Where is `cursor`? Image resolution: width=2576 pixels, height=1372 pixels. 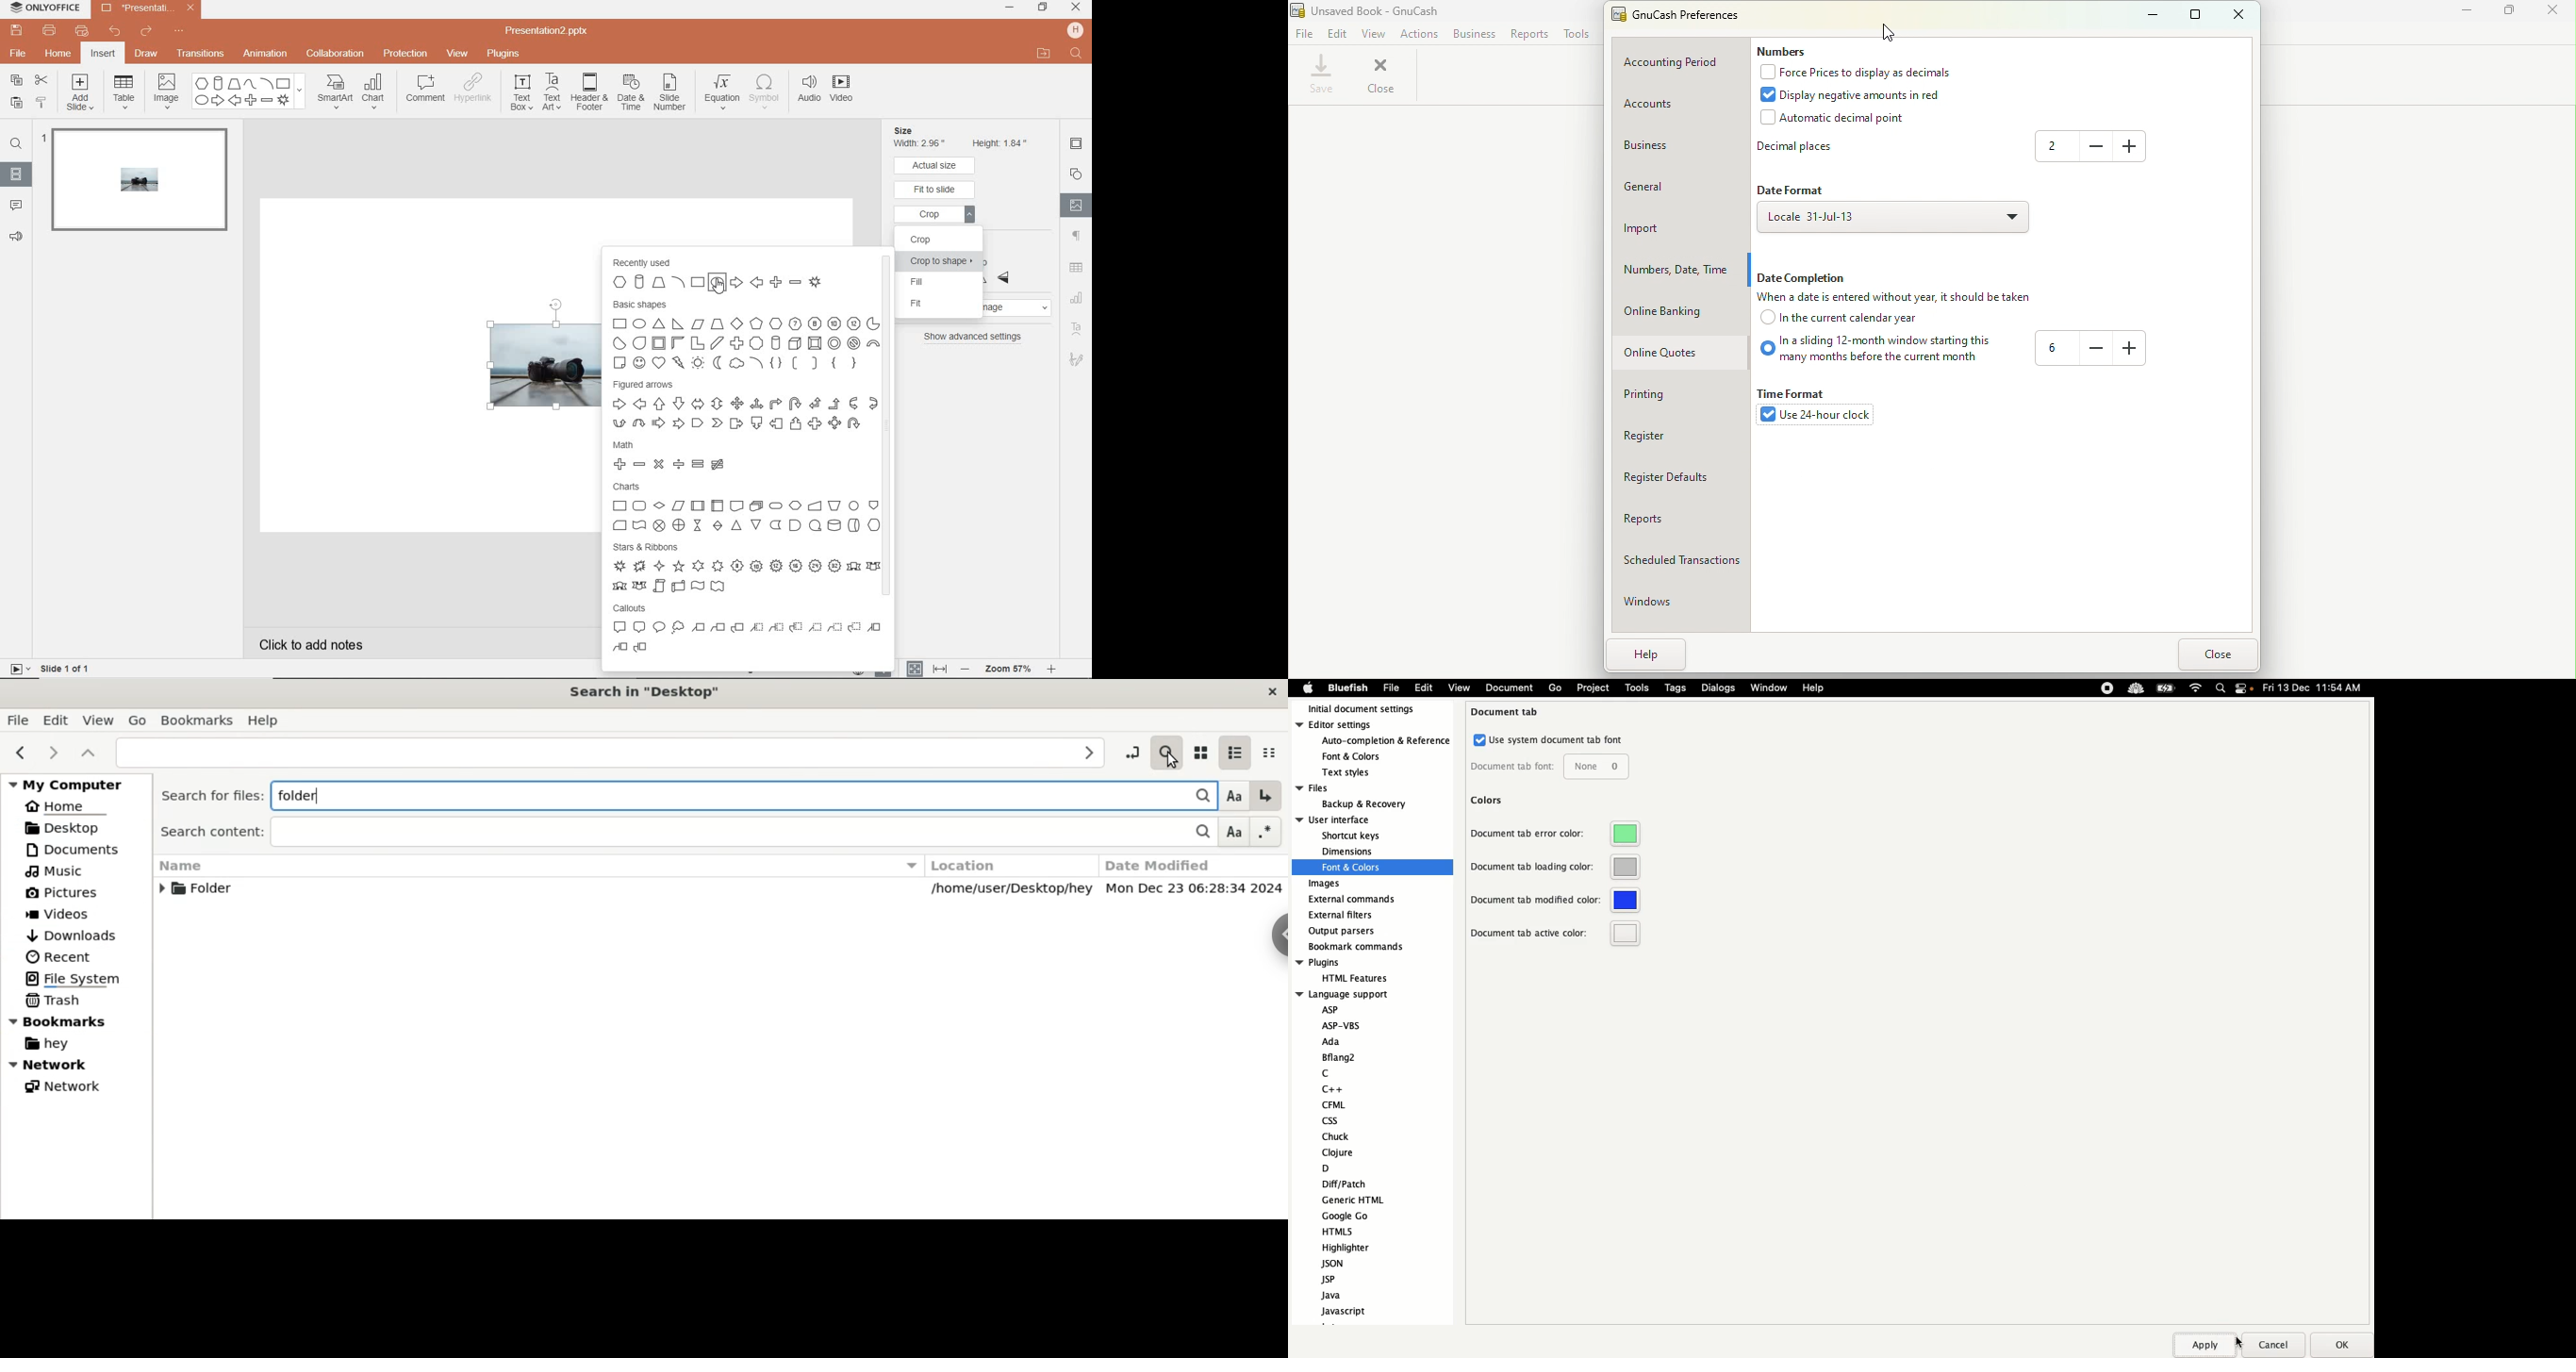
cursor is located at coordinates (719, 283).